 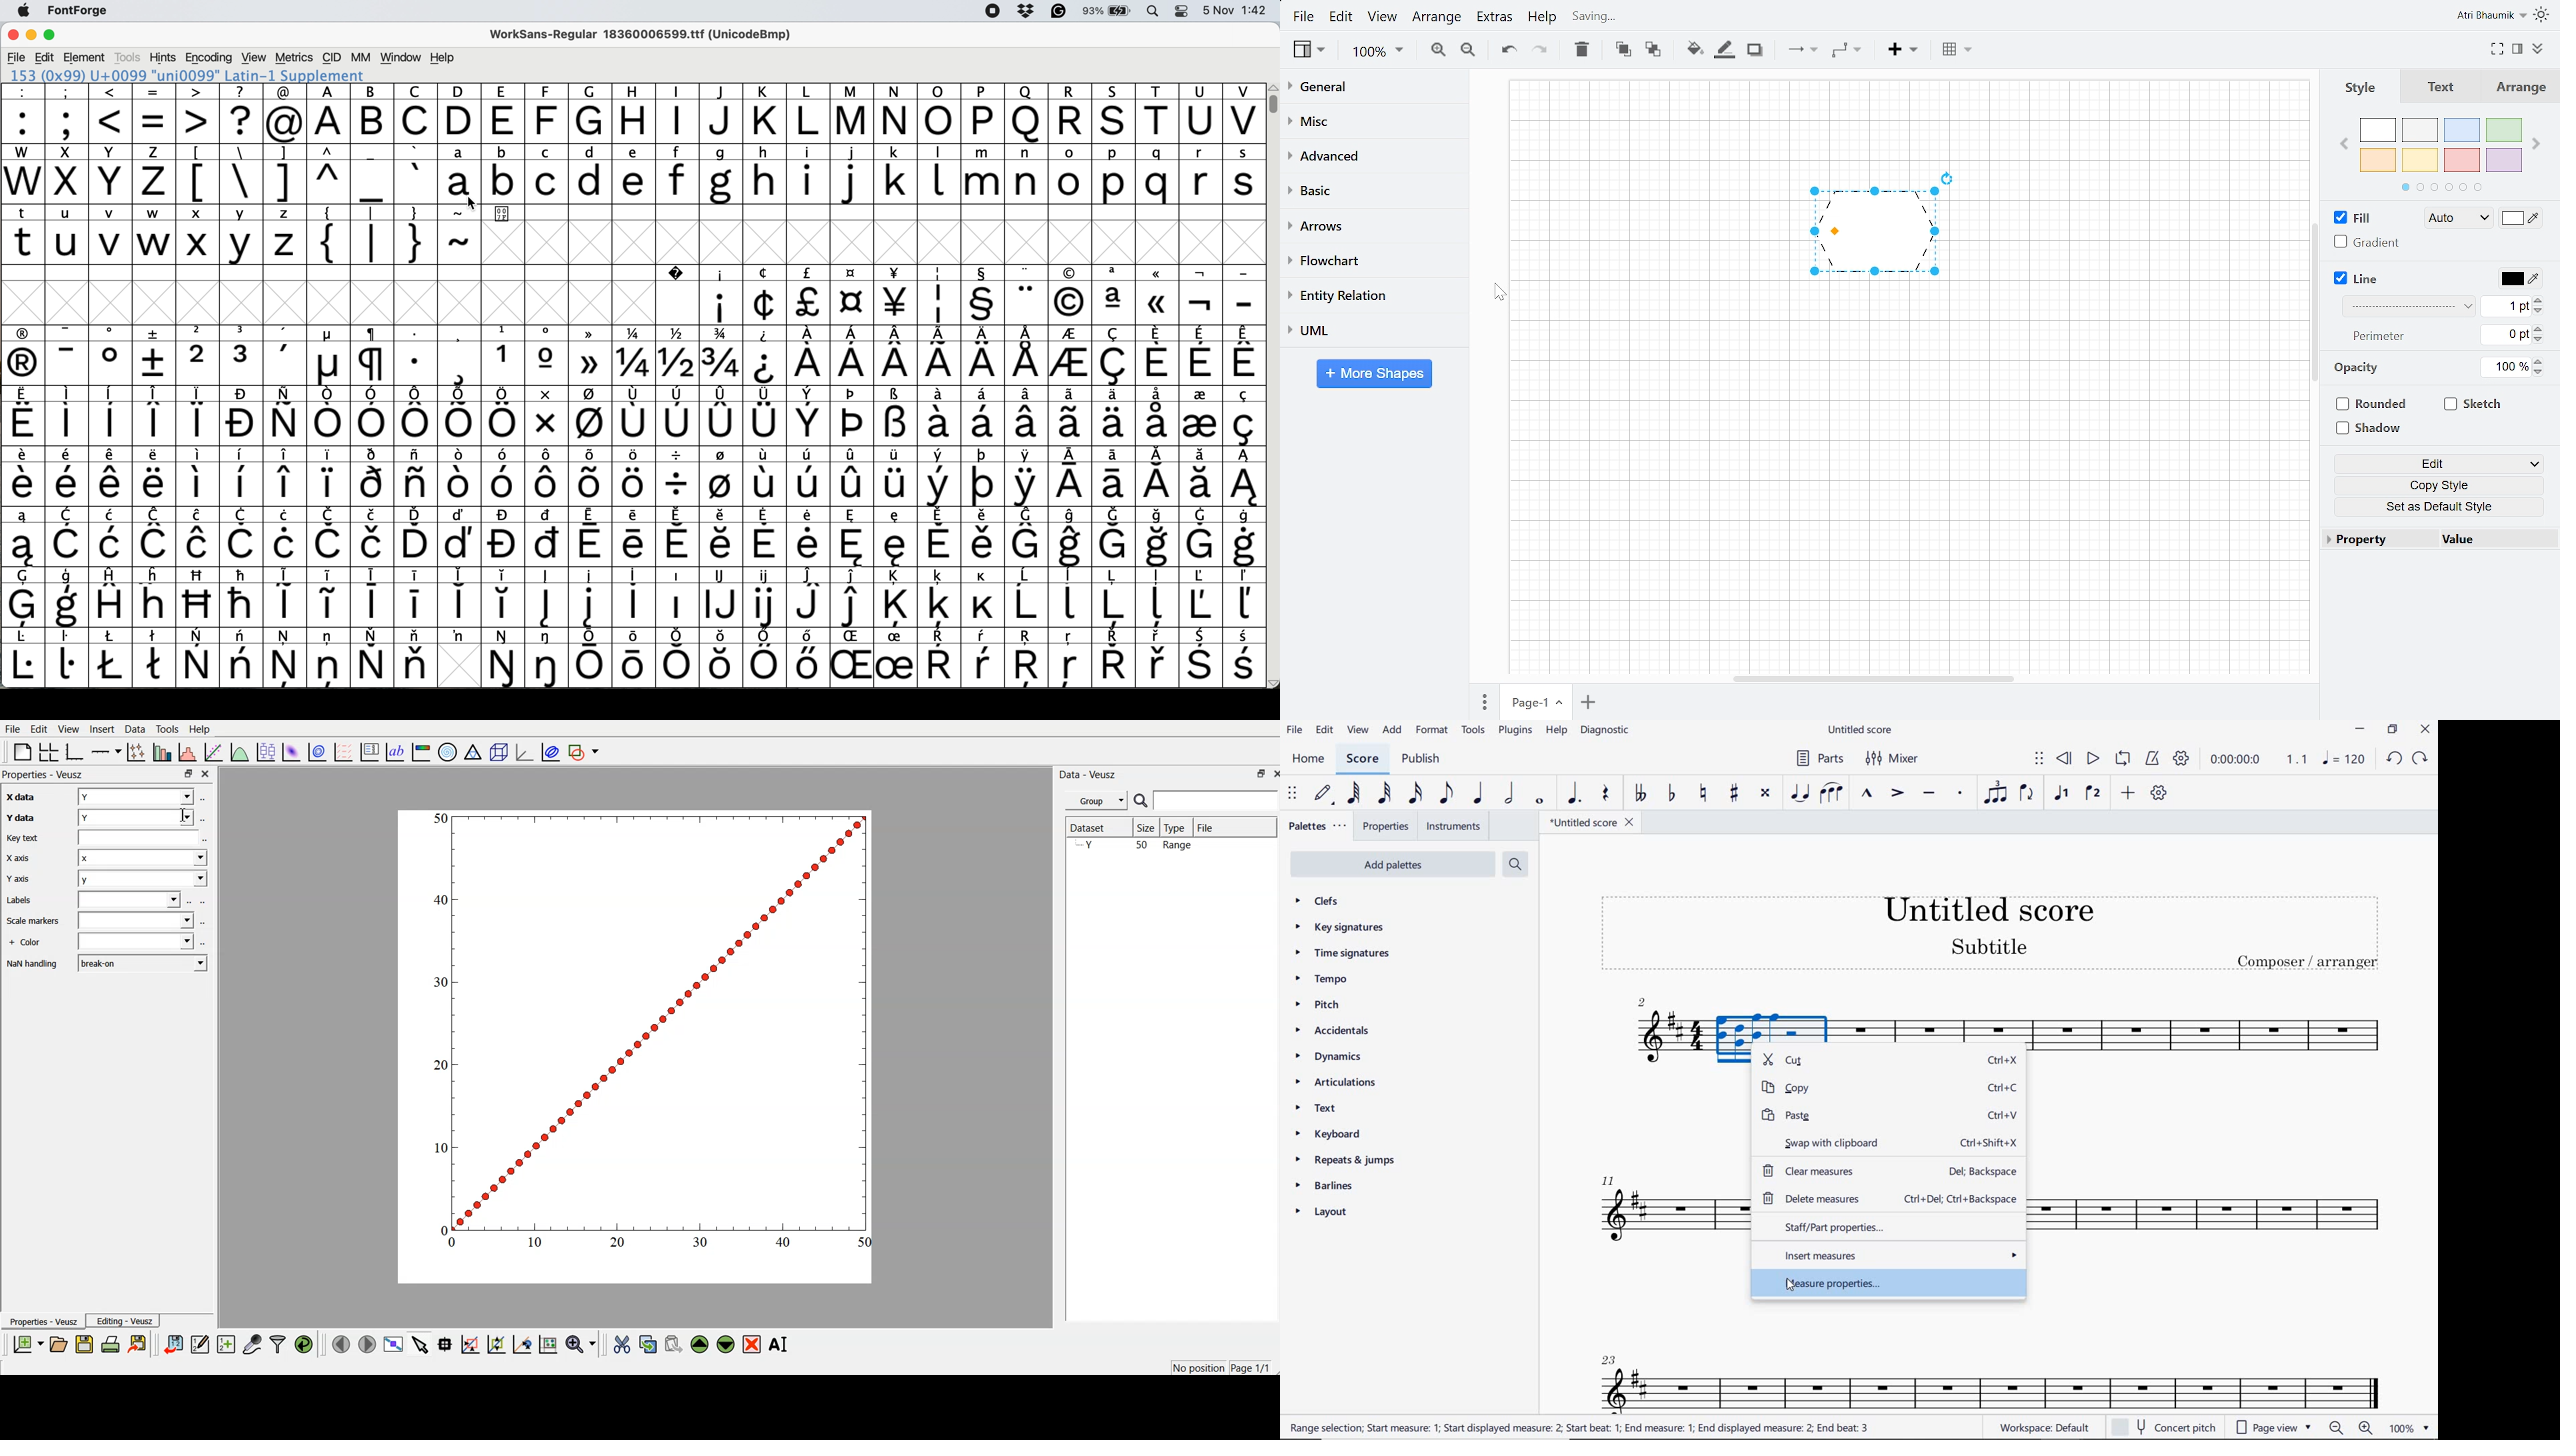 I want to click on symbol, so click(x=853, y=416).